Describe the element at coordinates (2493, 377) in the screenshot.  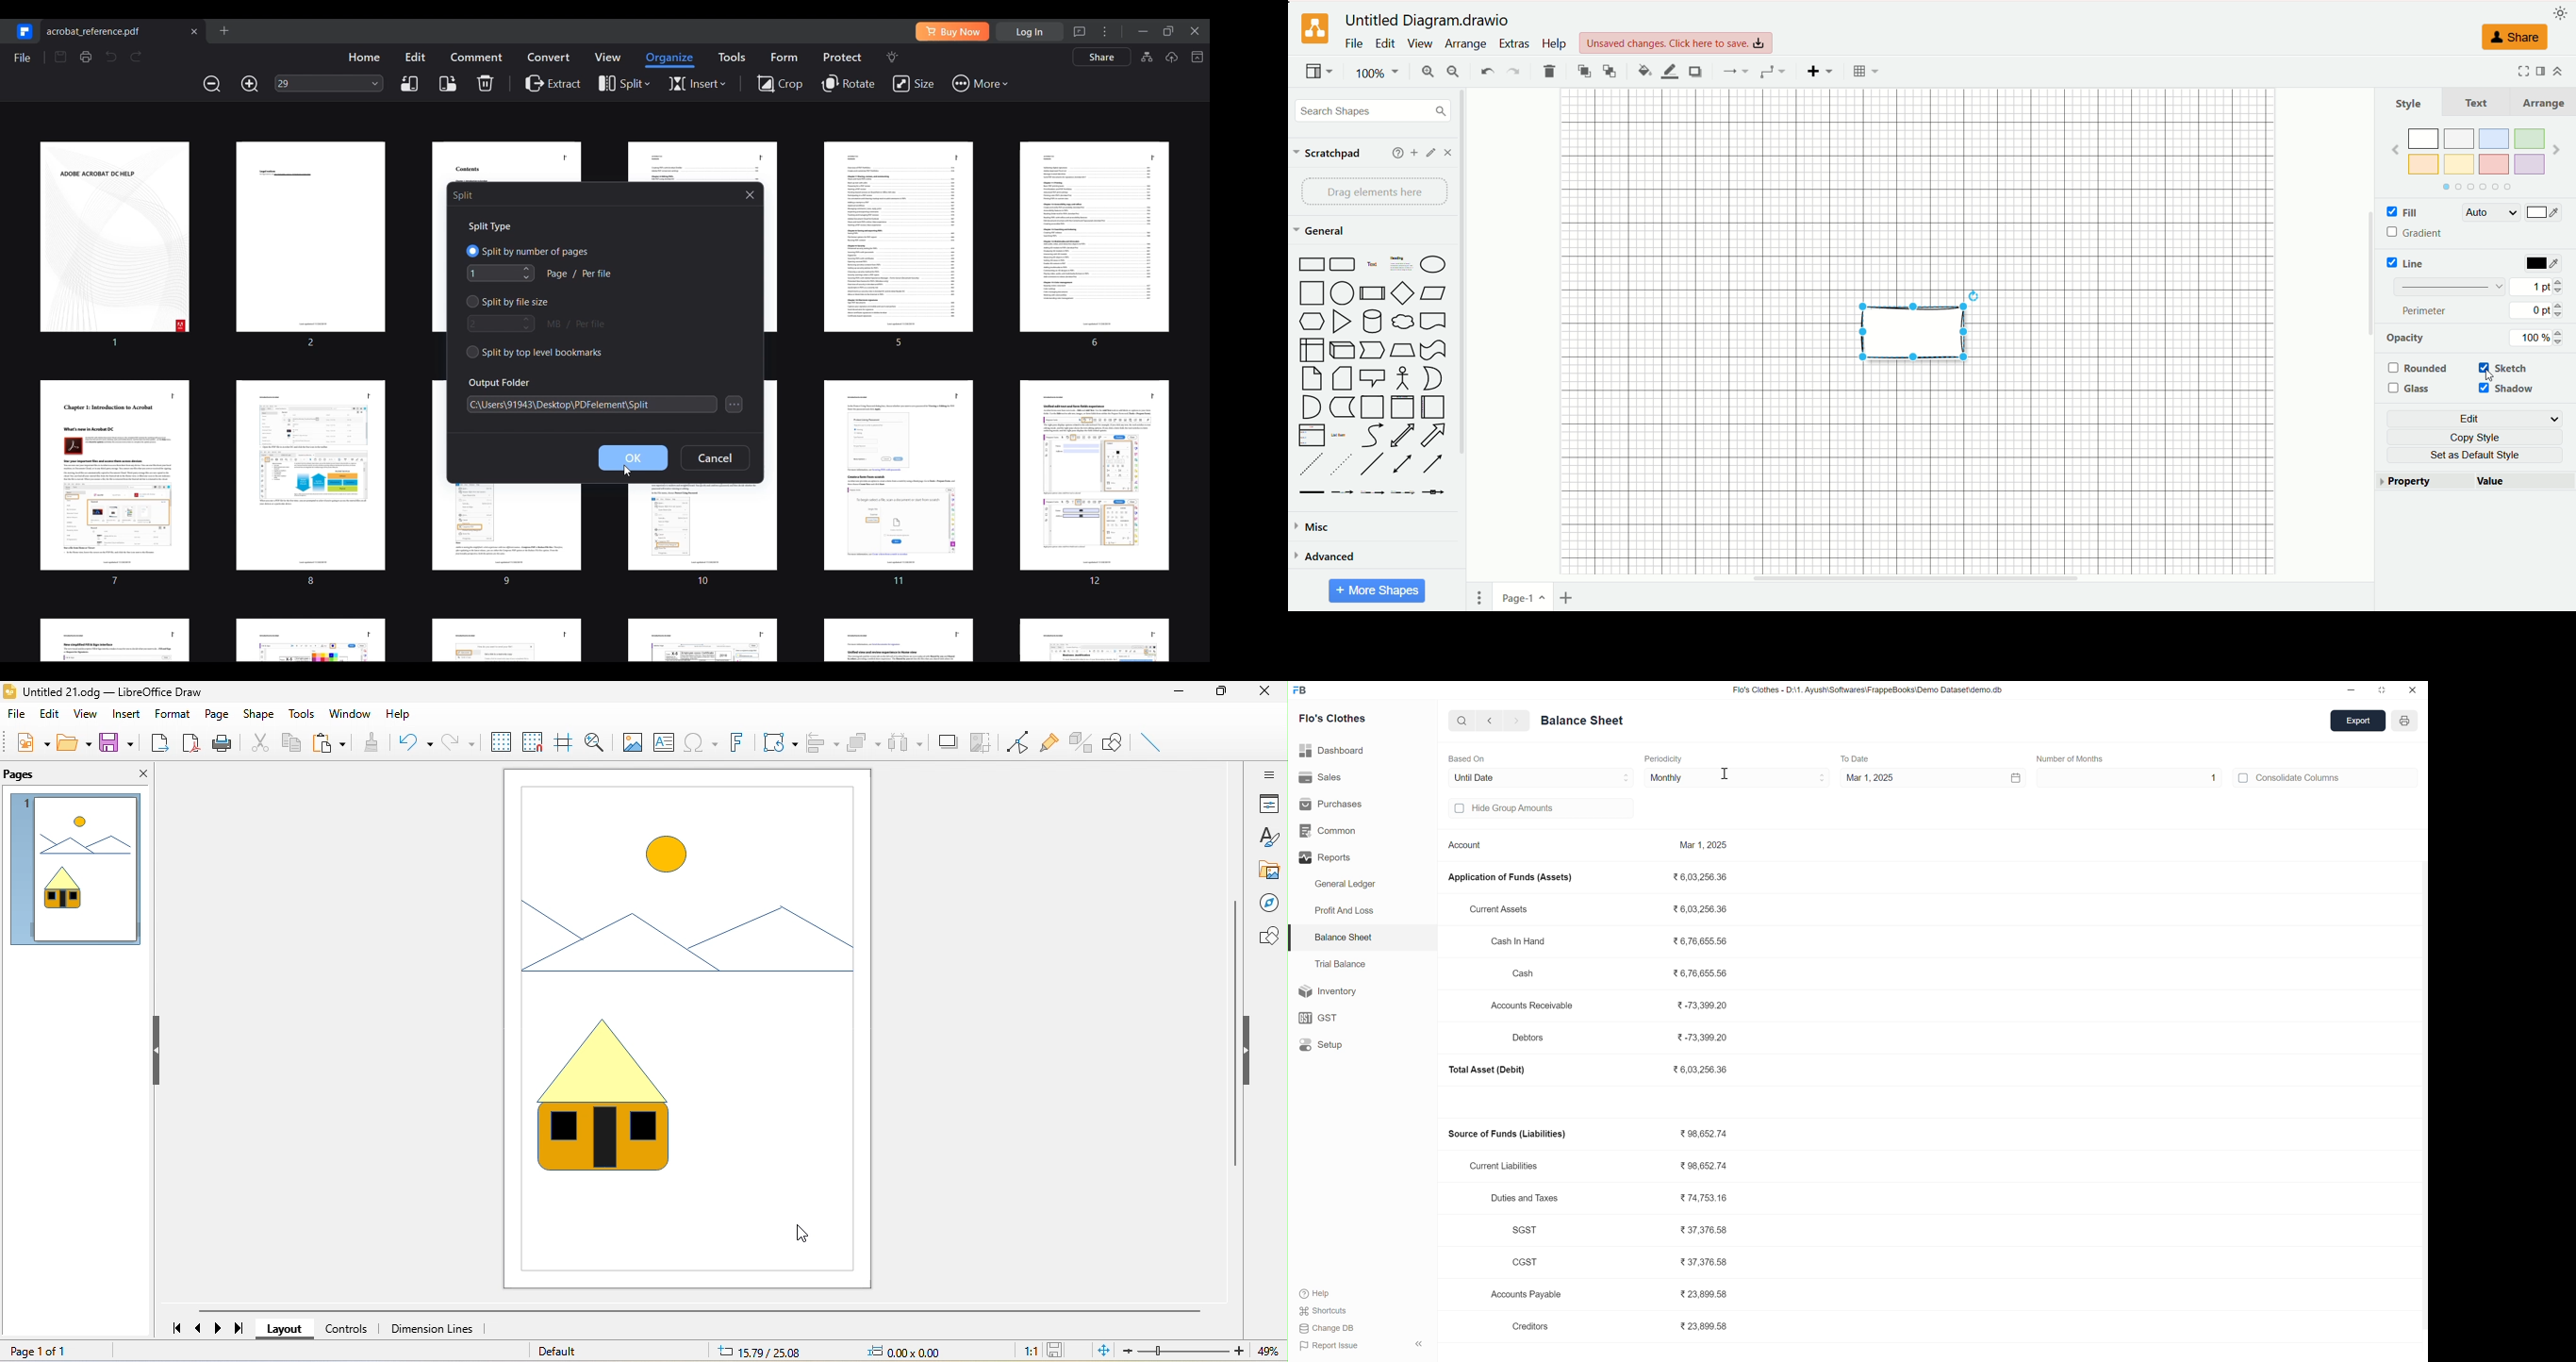
I see `cursor at sketch` at that location.